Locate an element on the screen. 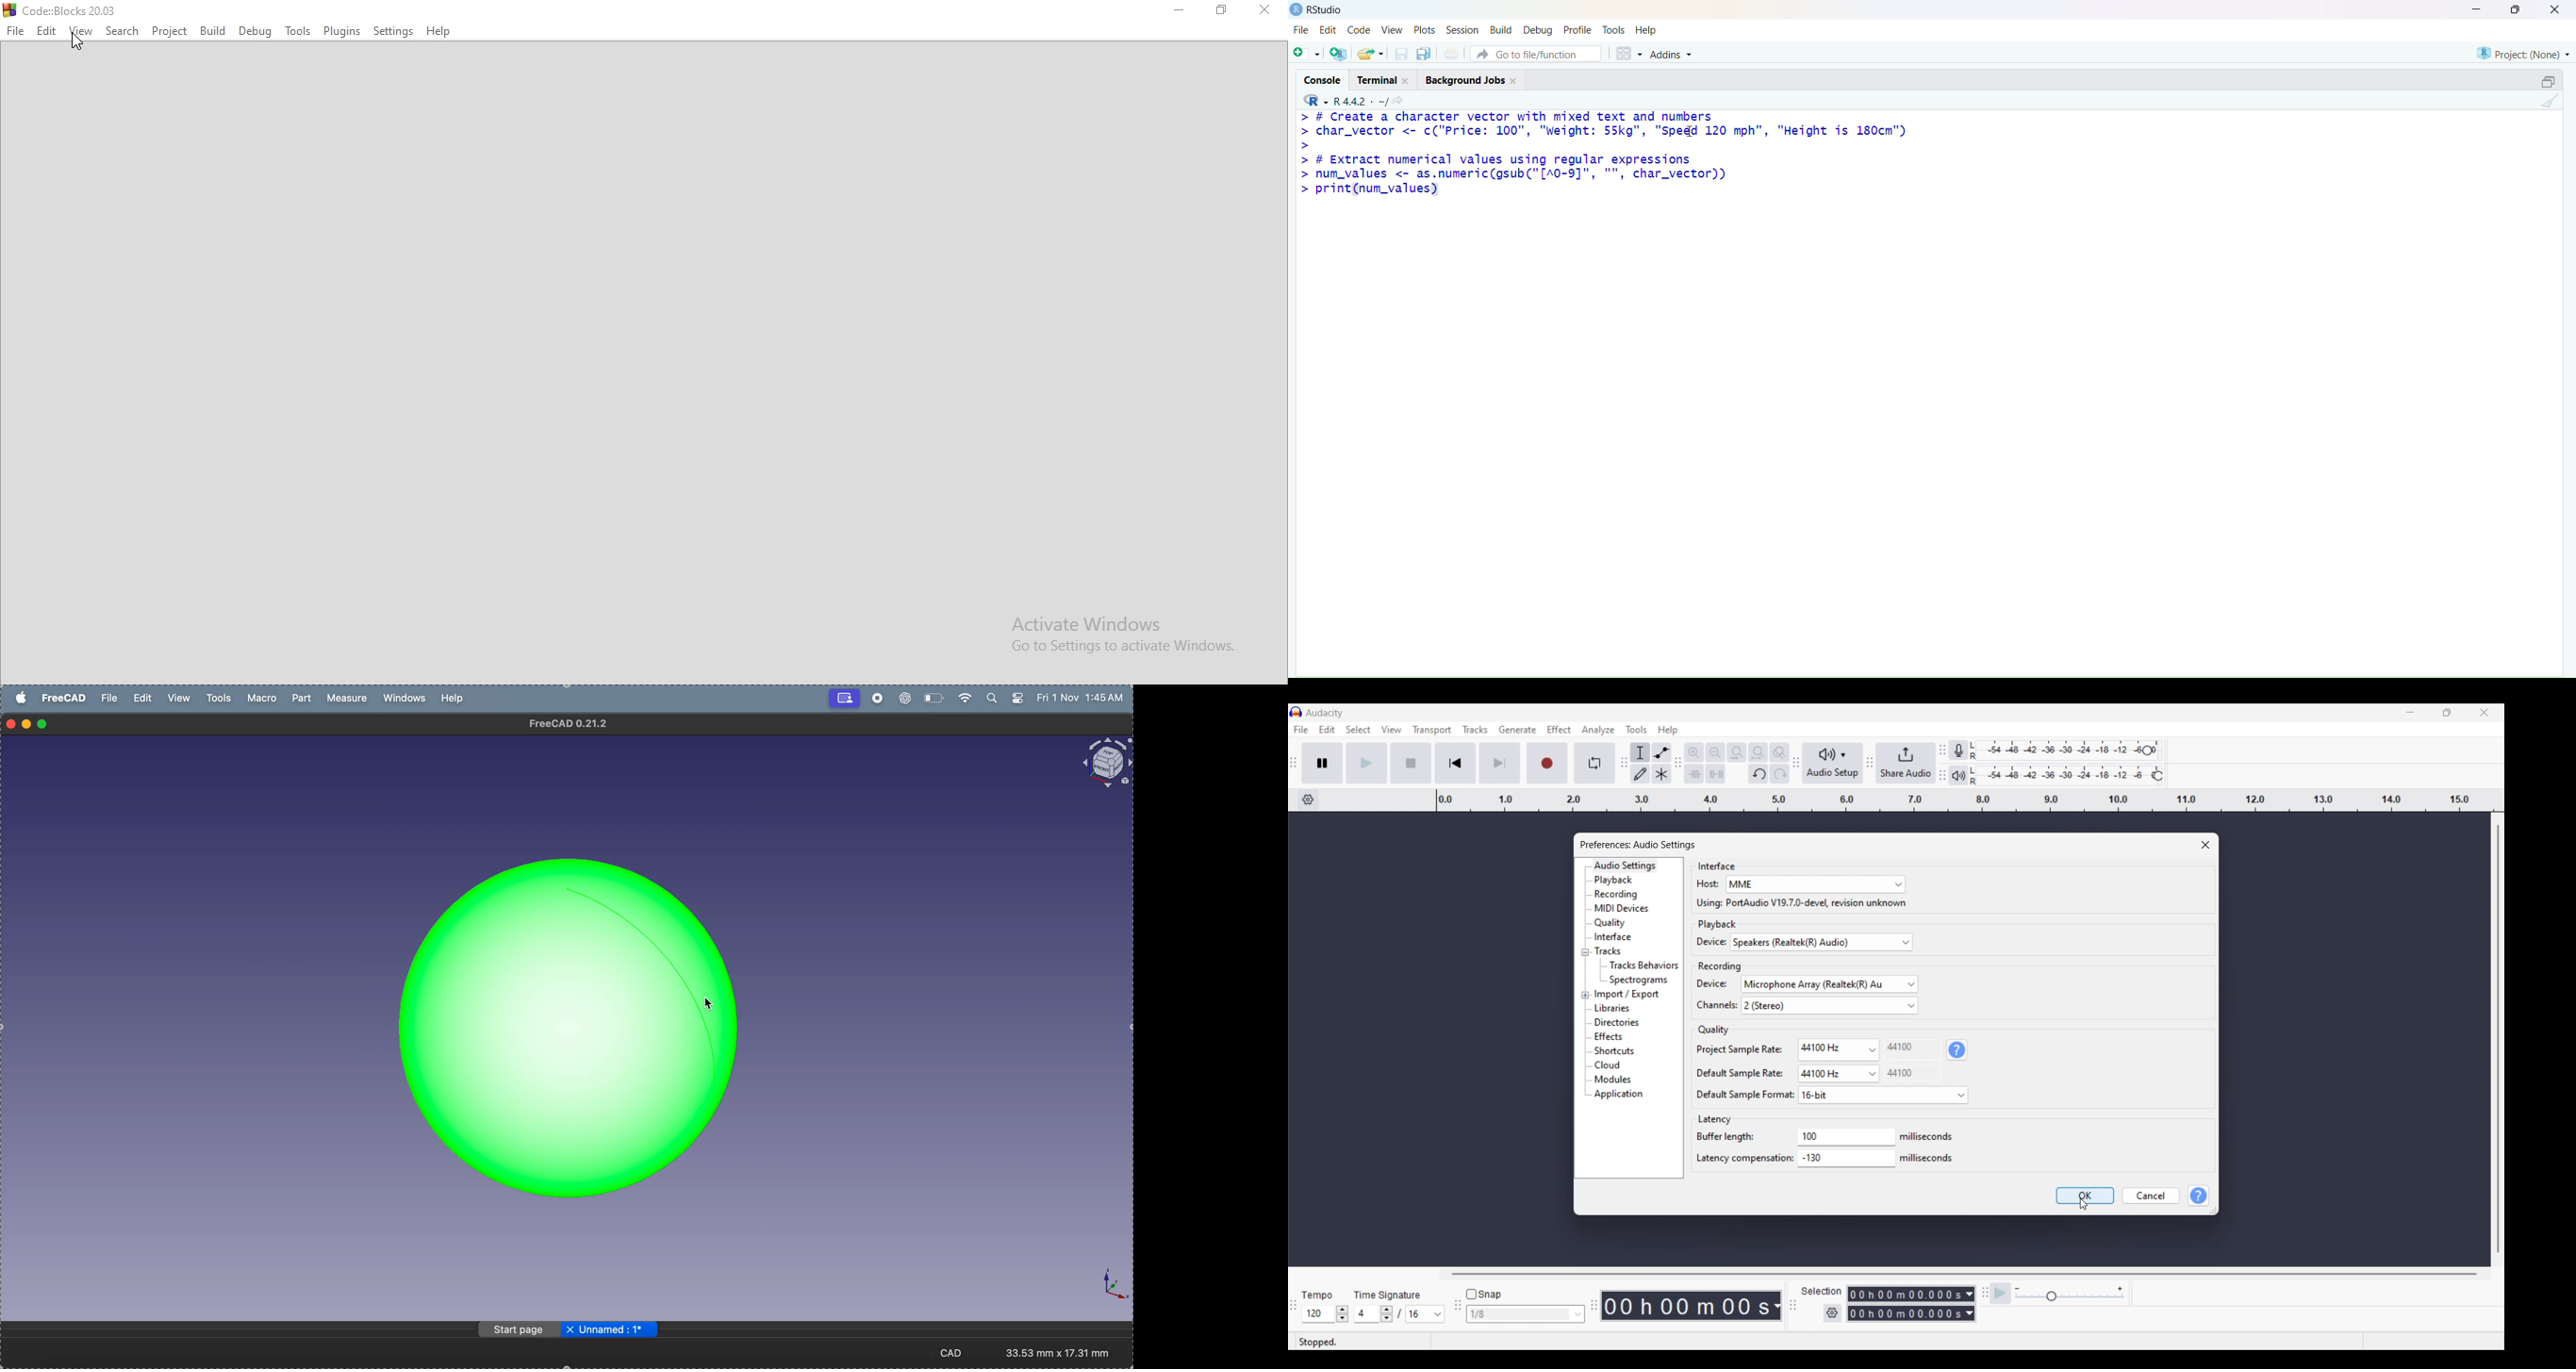  | Quality is located at coordinates (1708, 1030).